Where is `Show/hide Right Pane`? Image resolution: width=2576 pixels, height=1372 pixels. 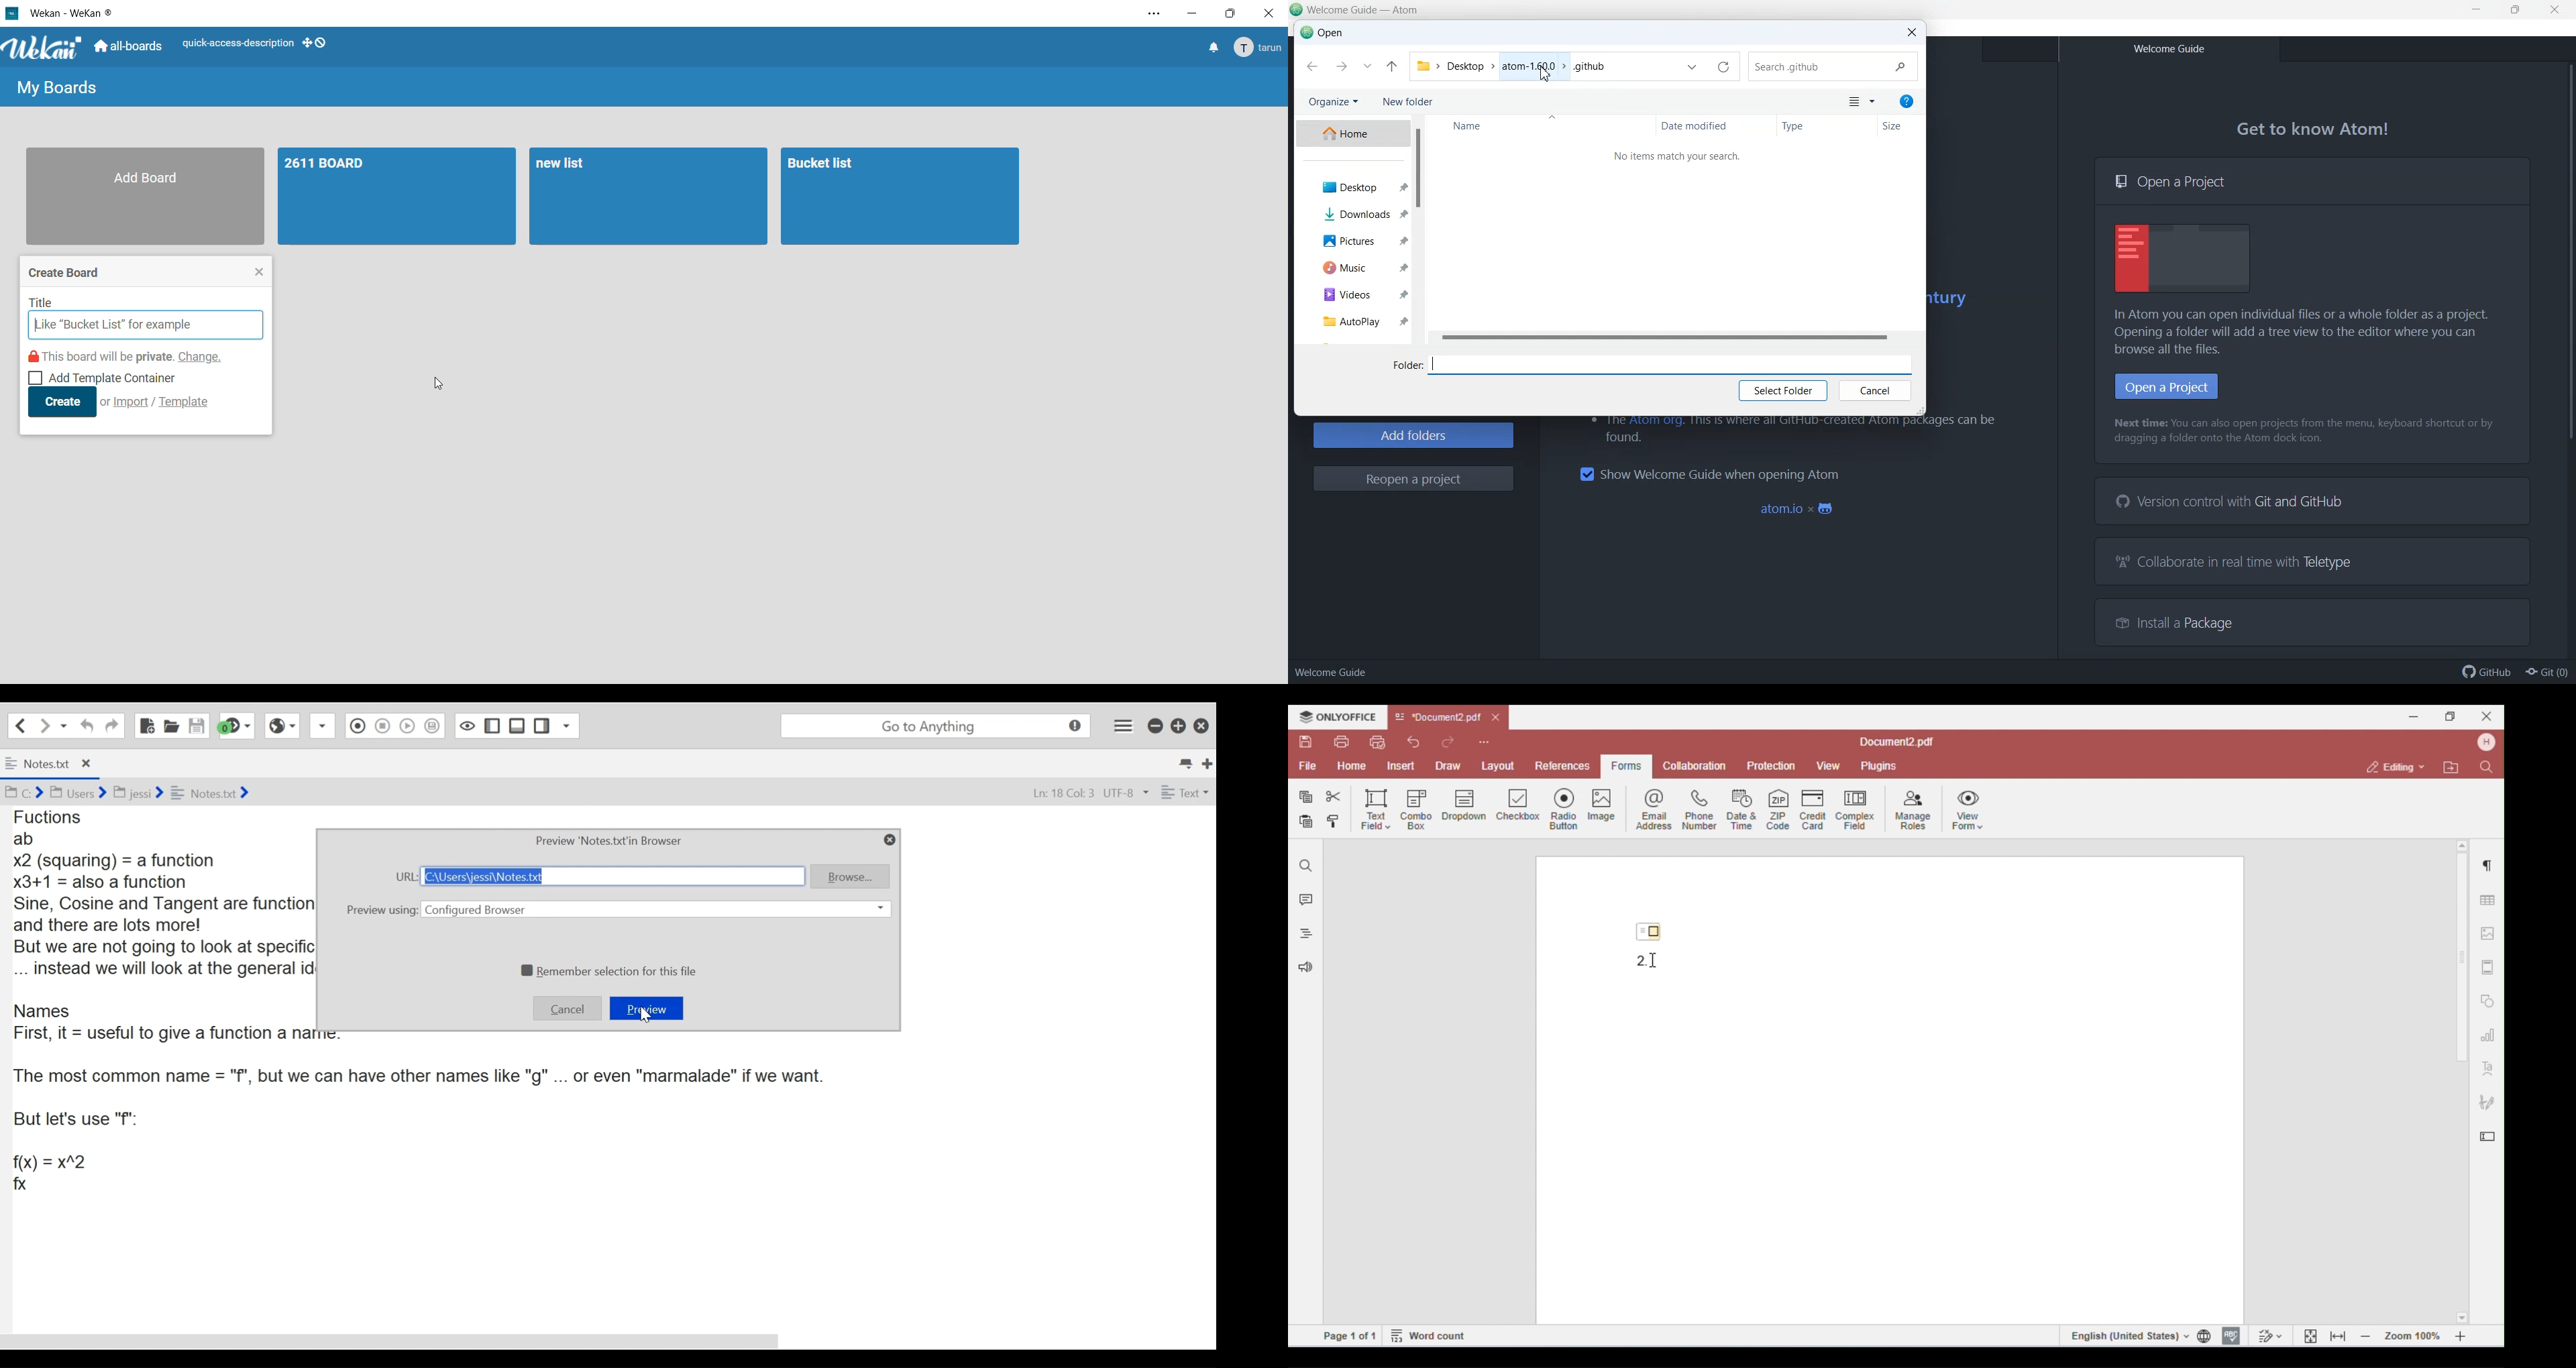
Show/hide Right Pane is located at coordinates (540, 726).